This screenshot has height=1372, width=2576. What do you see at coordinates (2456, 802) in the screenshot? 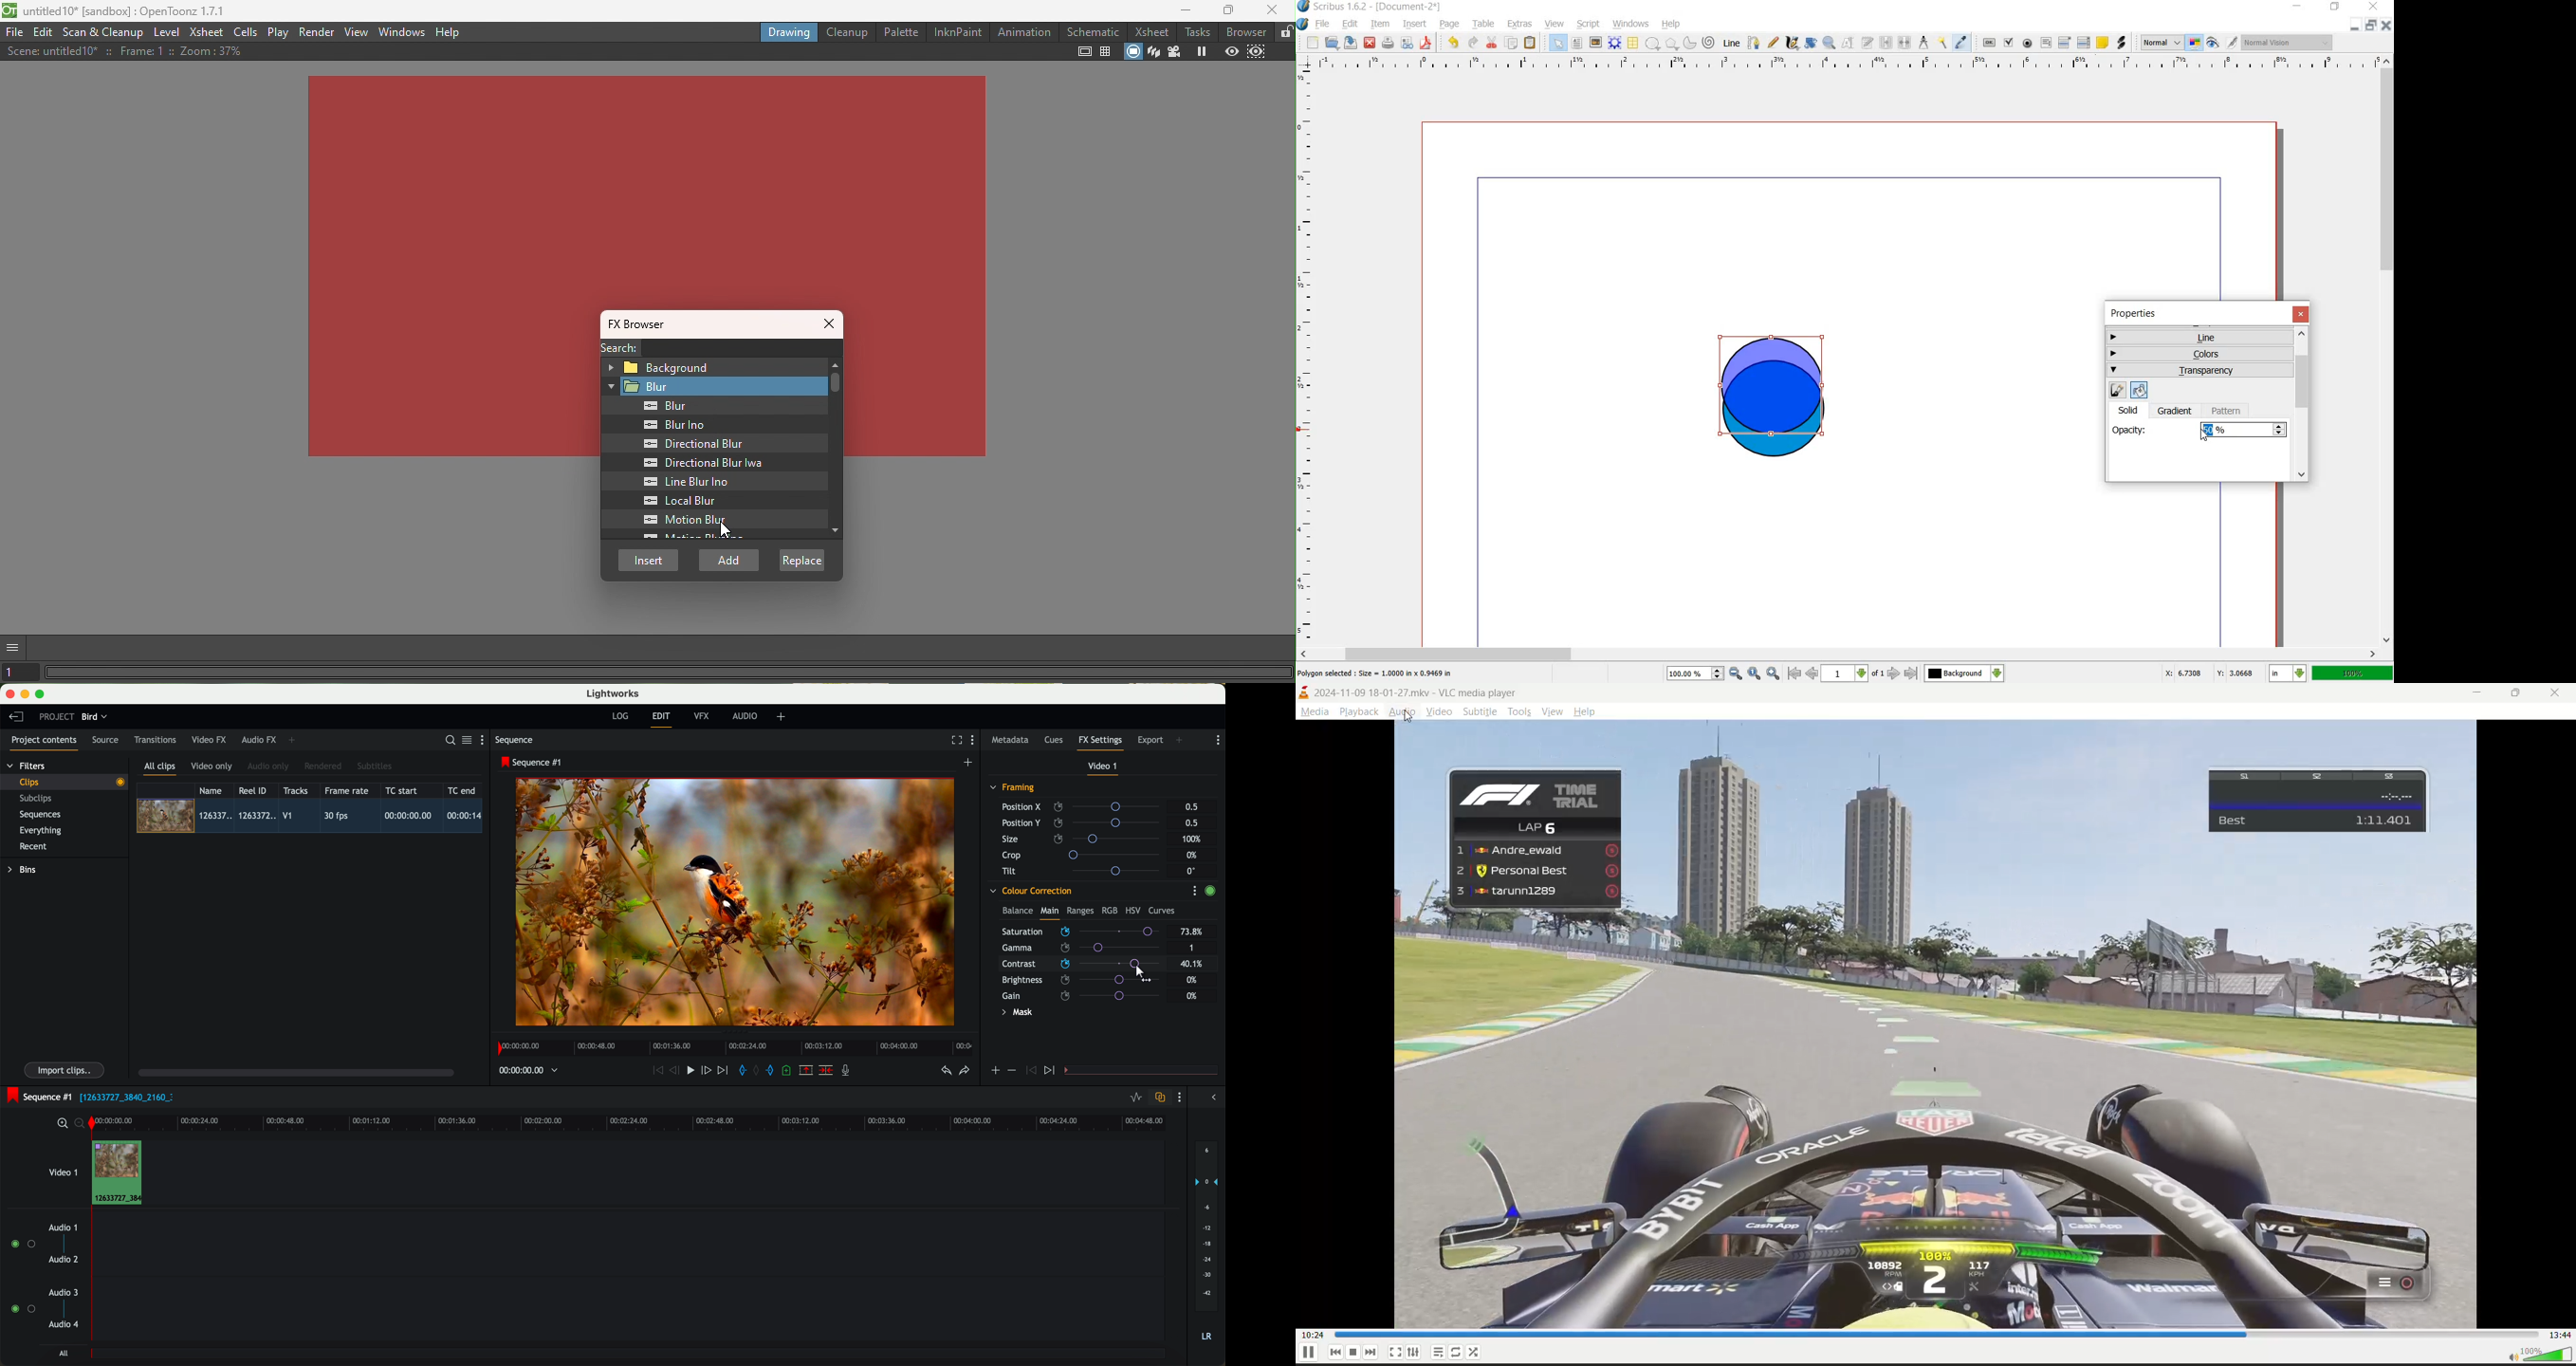
I see `preview` at bounding box center [2456, 802].